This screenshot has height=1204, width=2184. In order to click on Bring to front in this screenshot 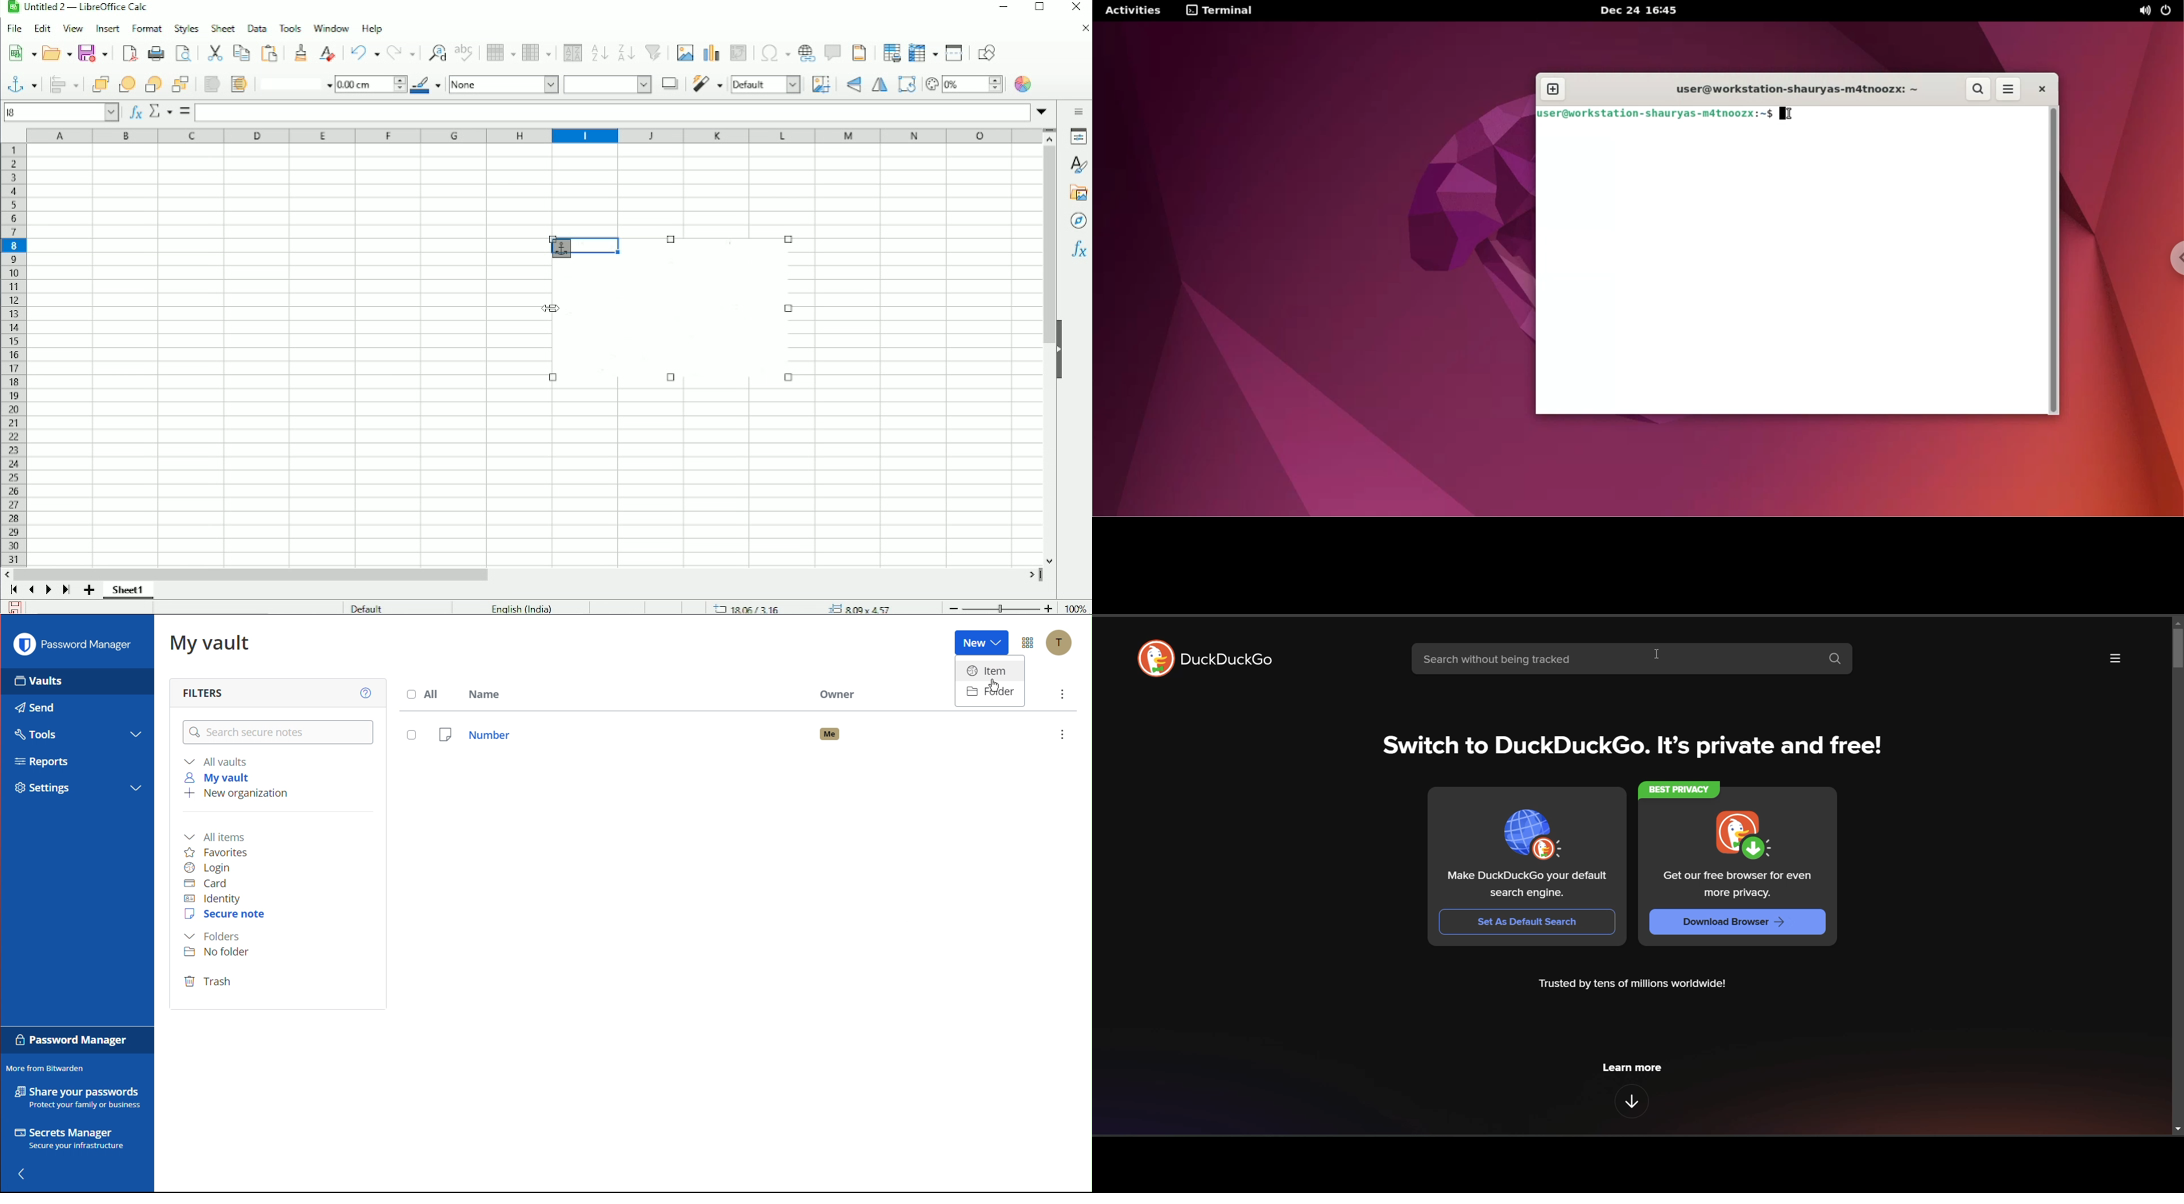, I will do `click(99, 84)`.